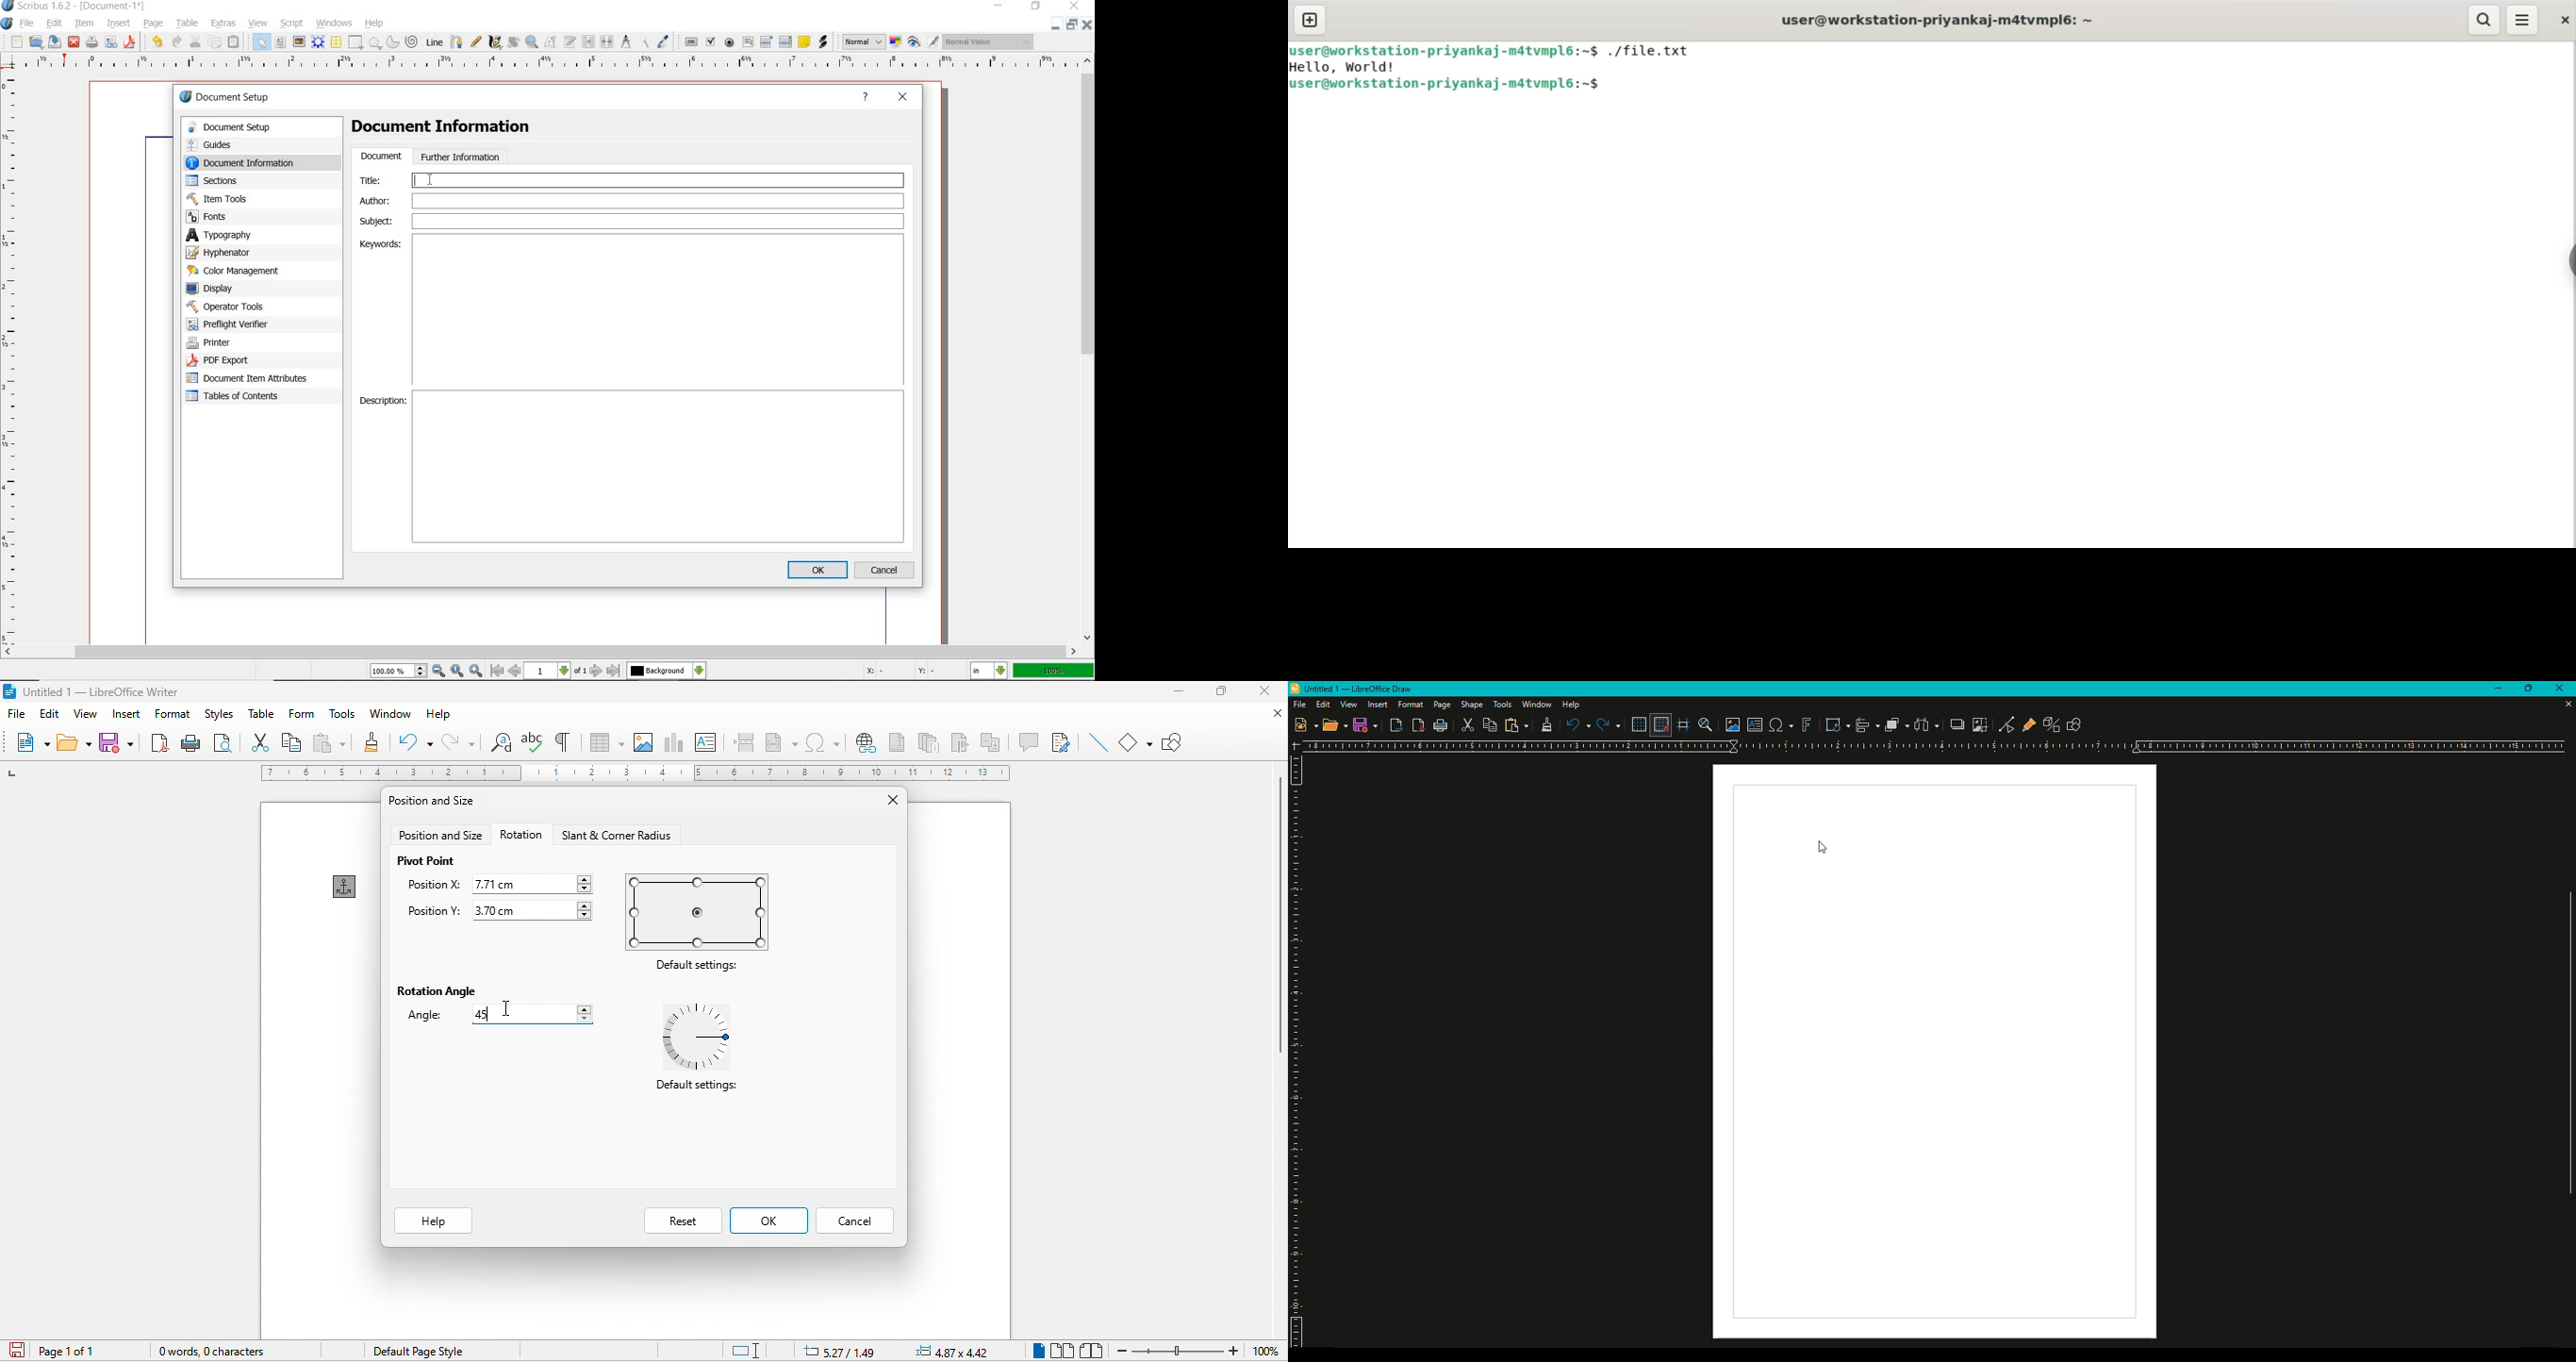  Describe the element at coordinates (904, 98) in the screenshot. I see `close` at that location.